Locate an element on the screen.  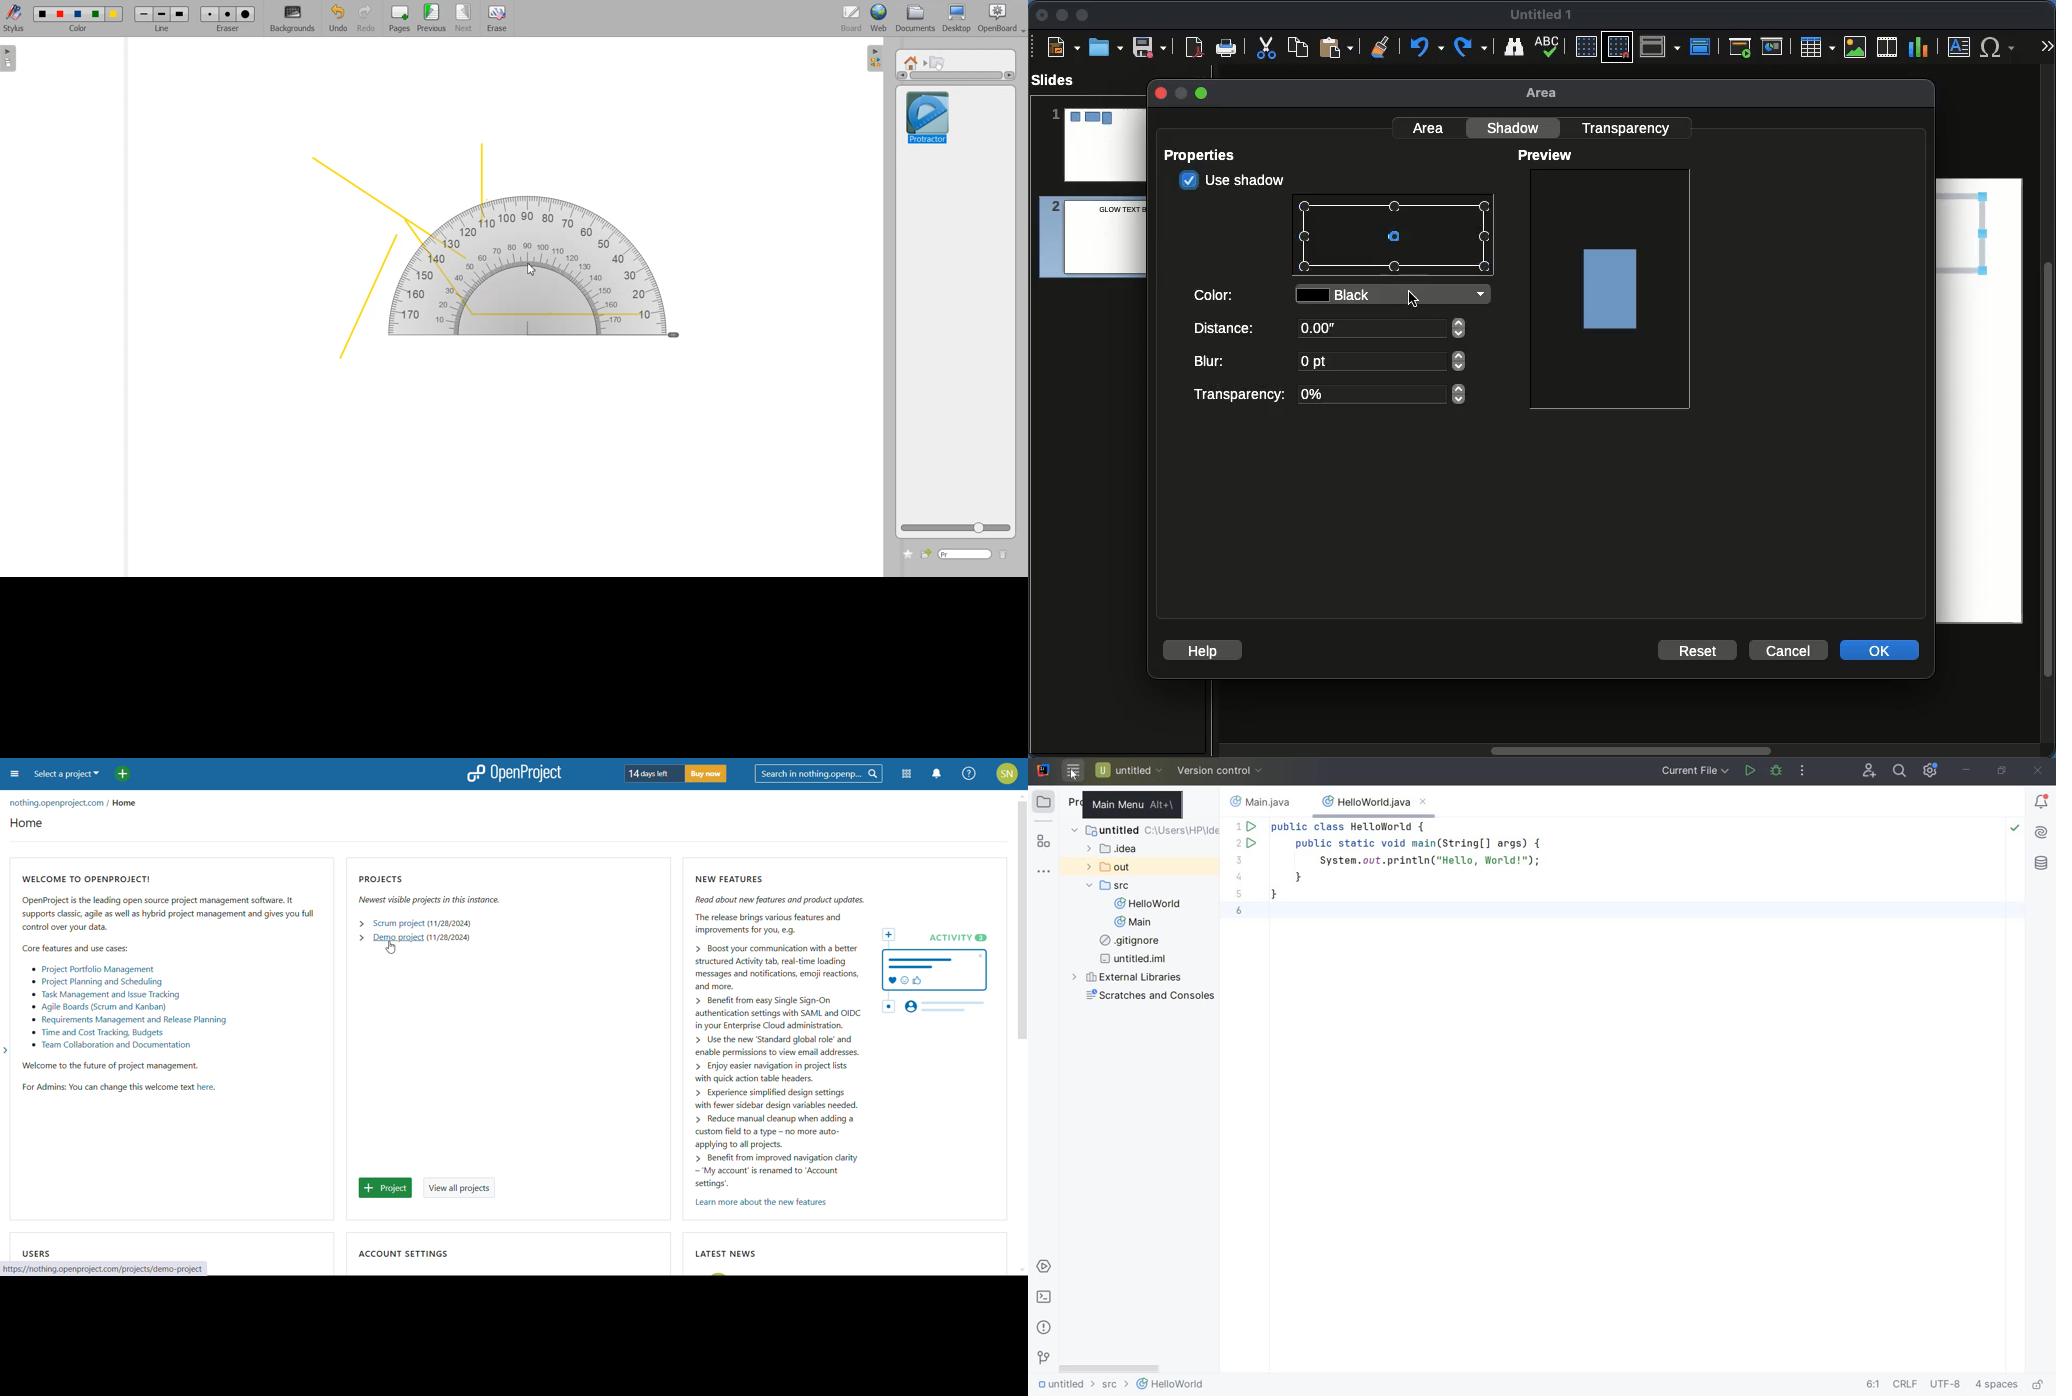
home is located at coordinates (126, 801).